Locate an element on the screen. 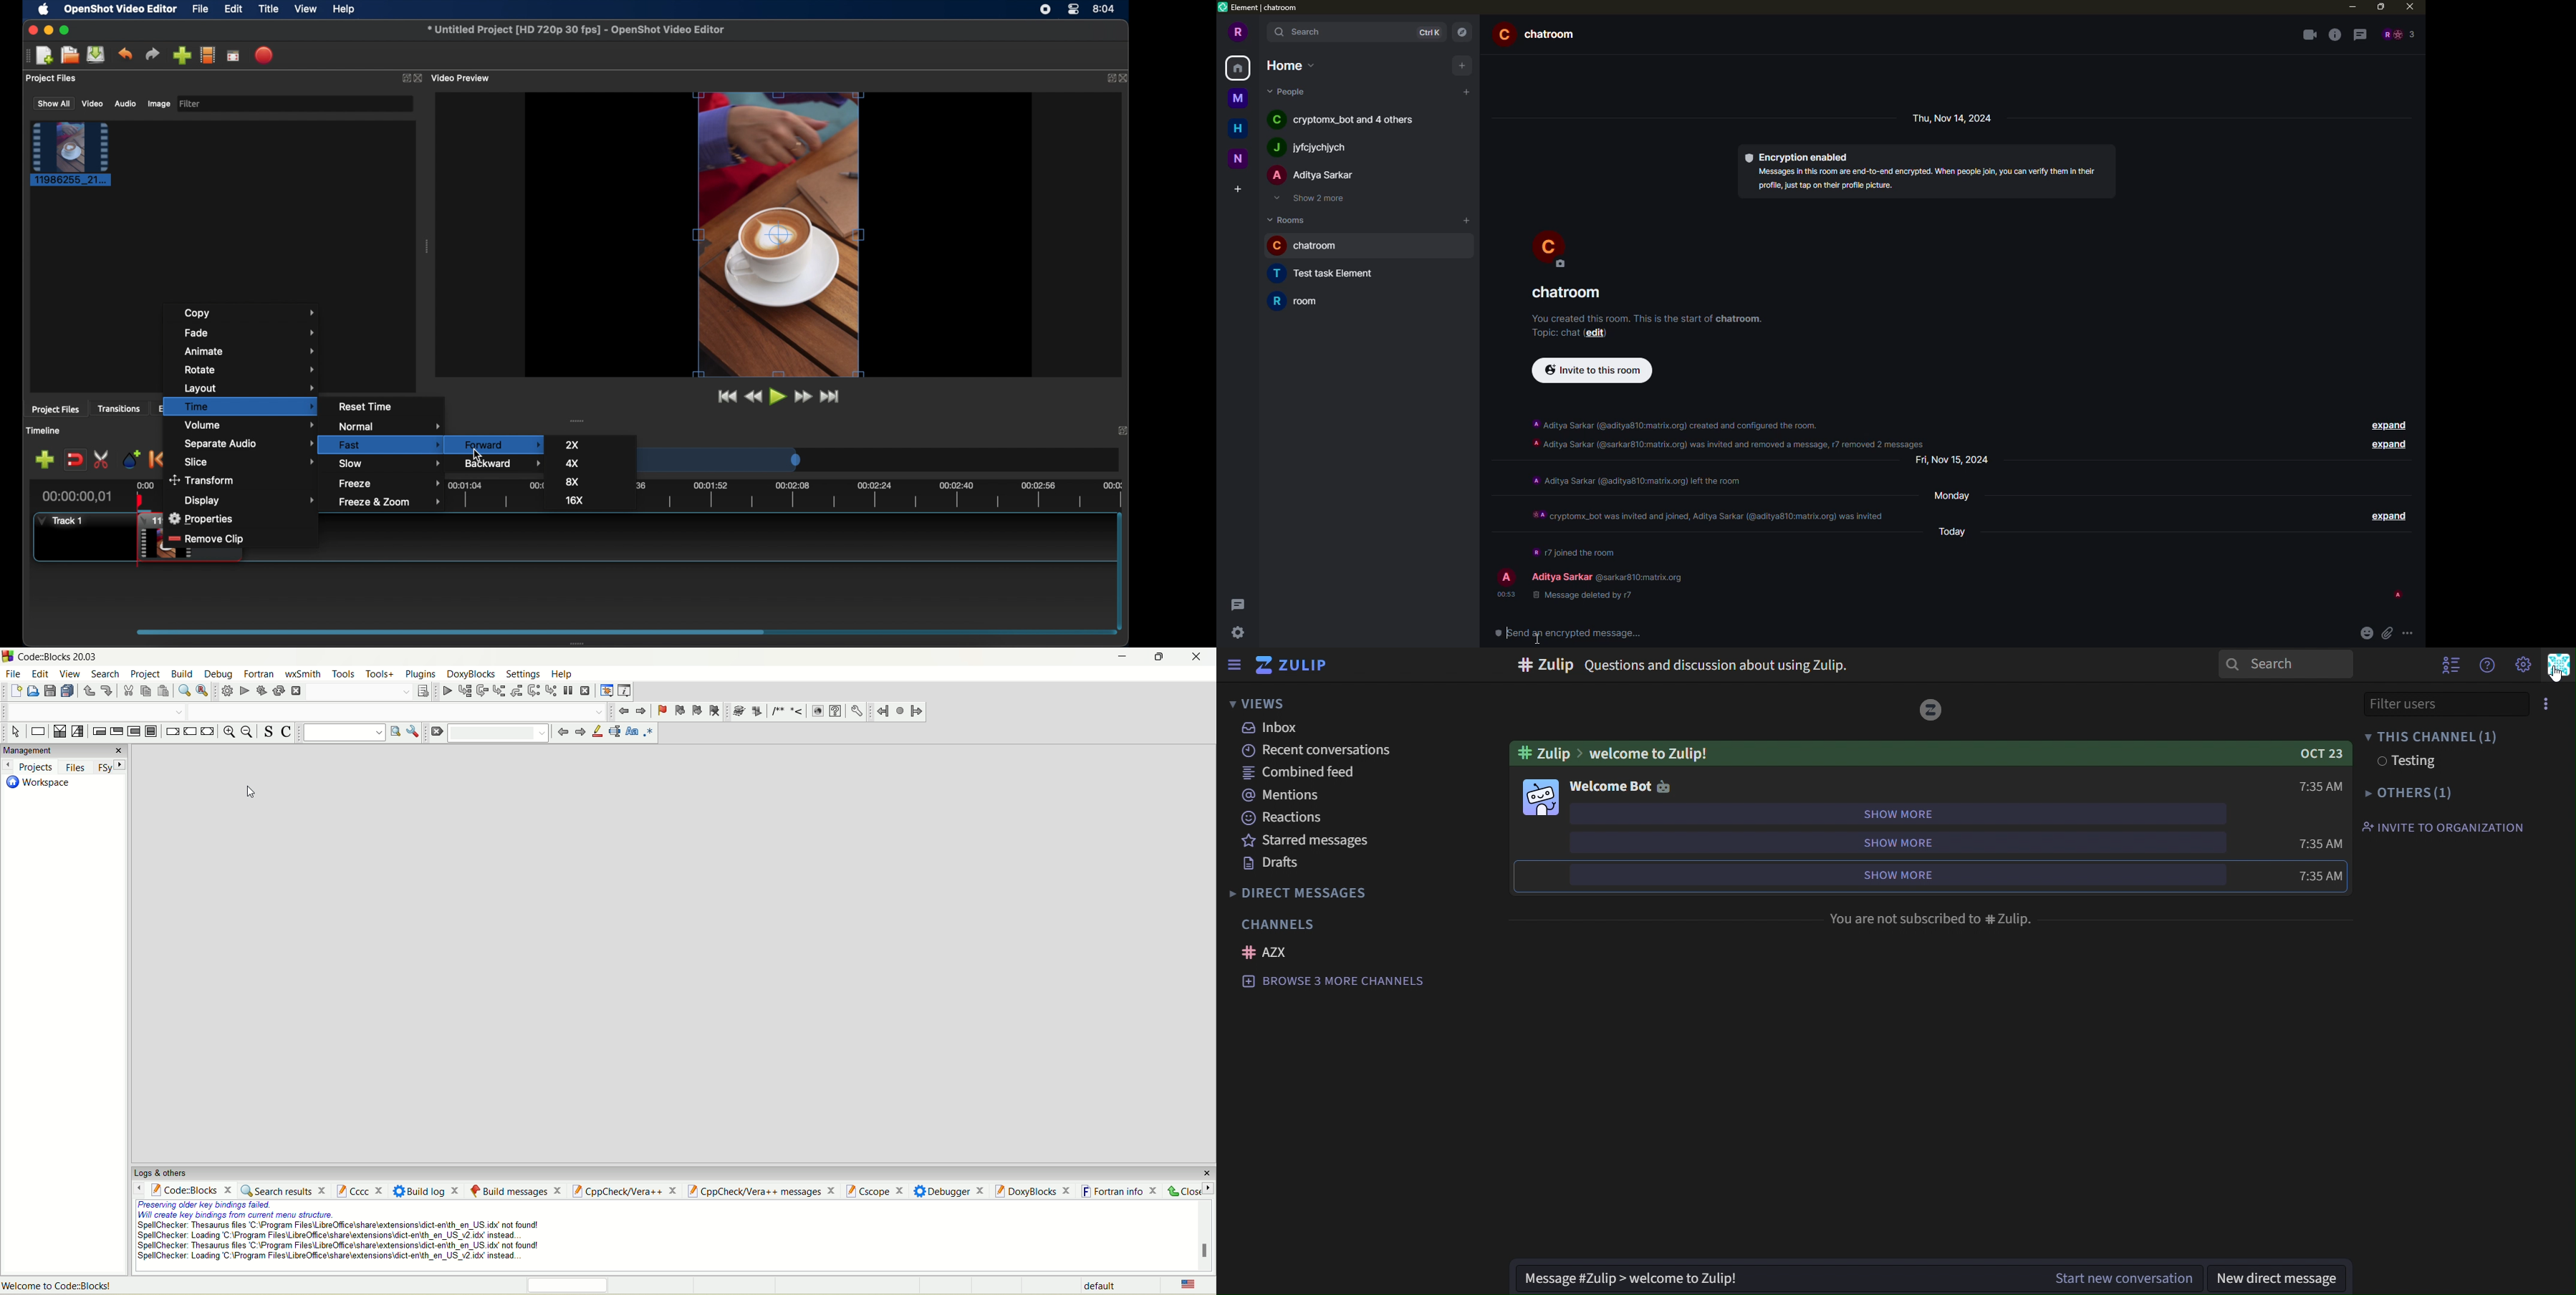 This screenshot has width=2576, height=1316. add is located at coordinates (1460, 65).